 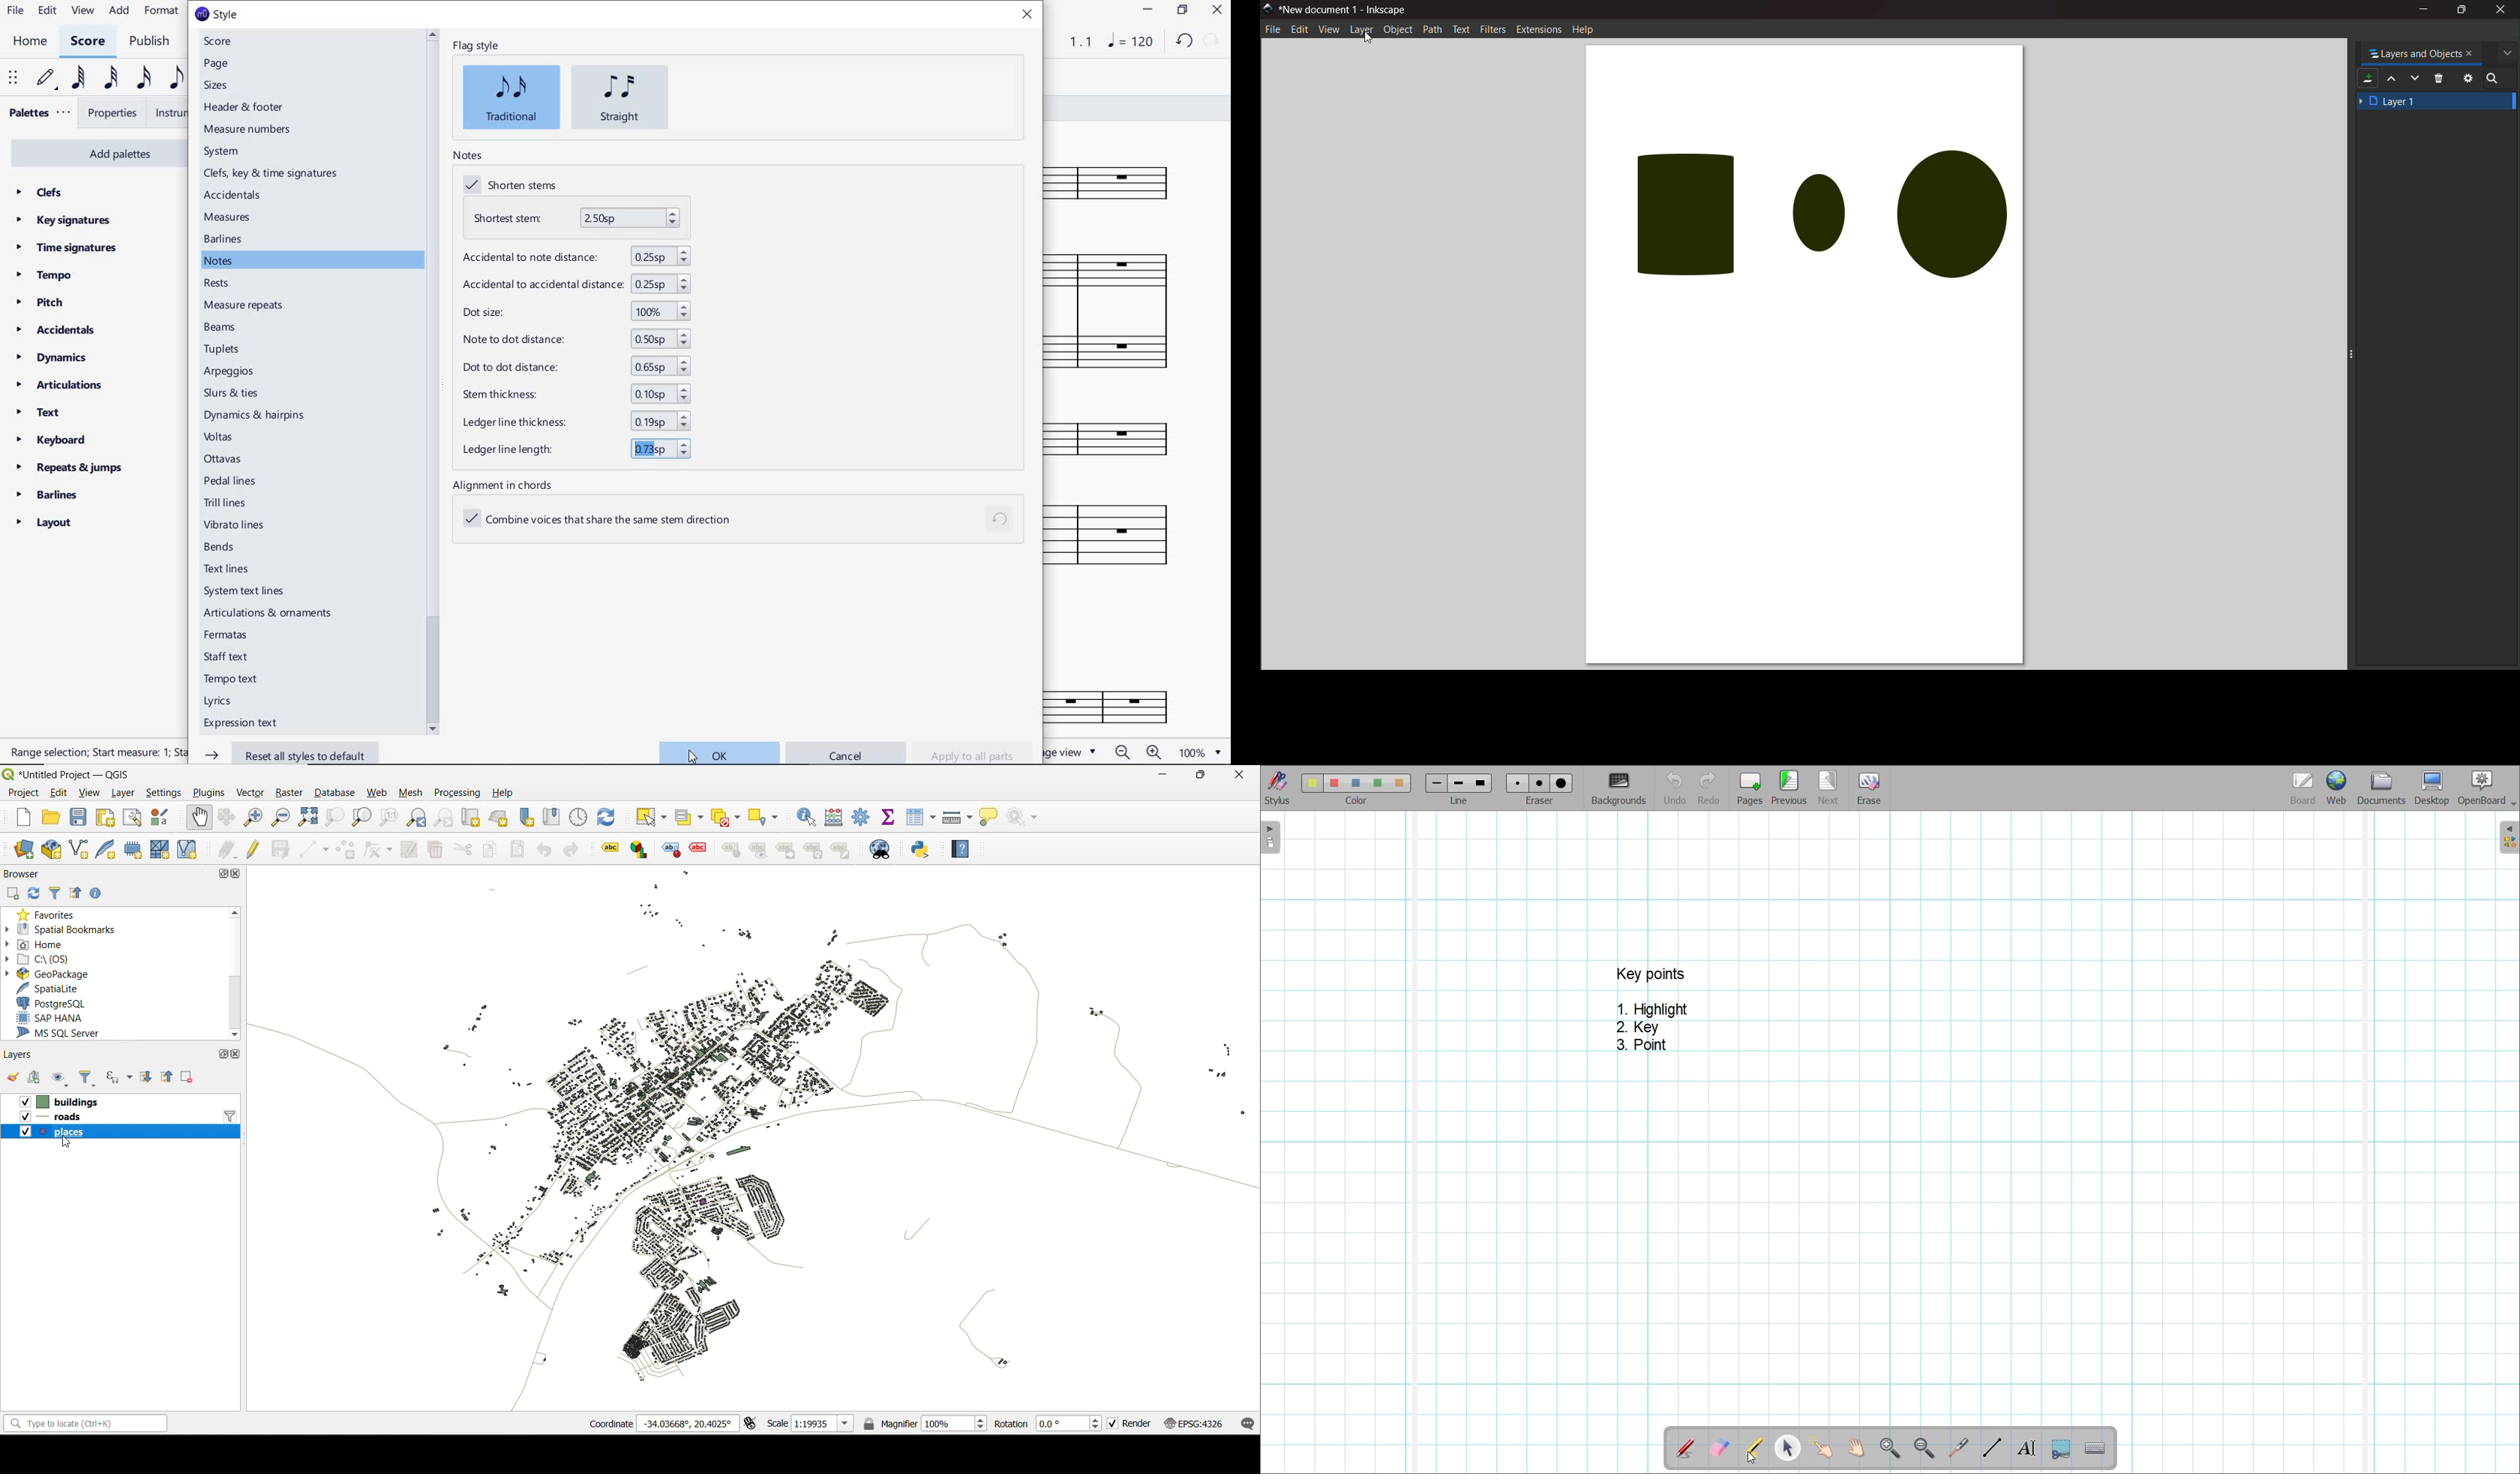 I want to click on edit, so click(x=58, y=793).